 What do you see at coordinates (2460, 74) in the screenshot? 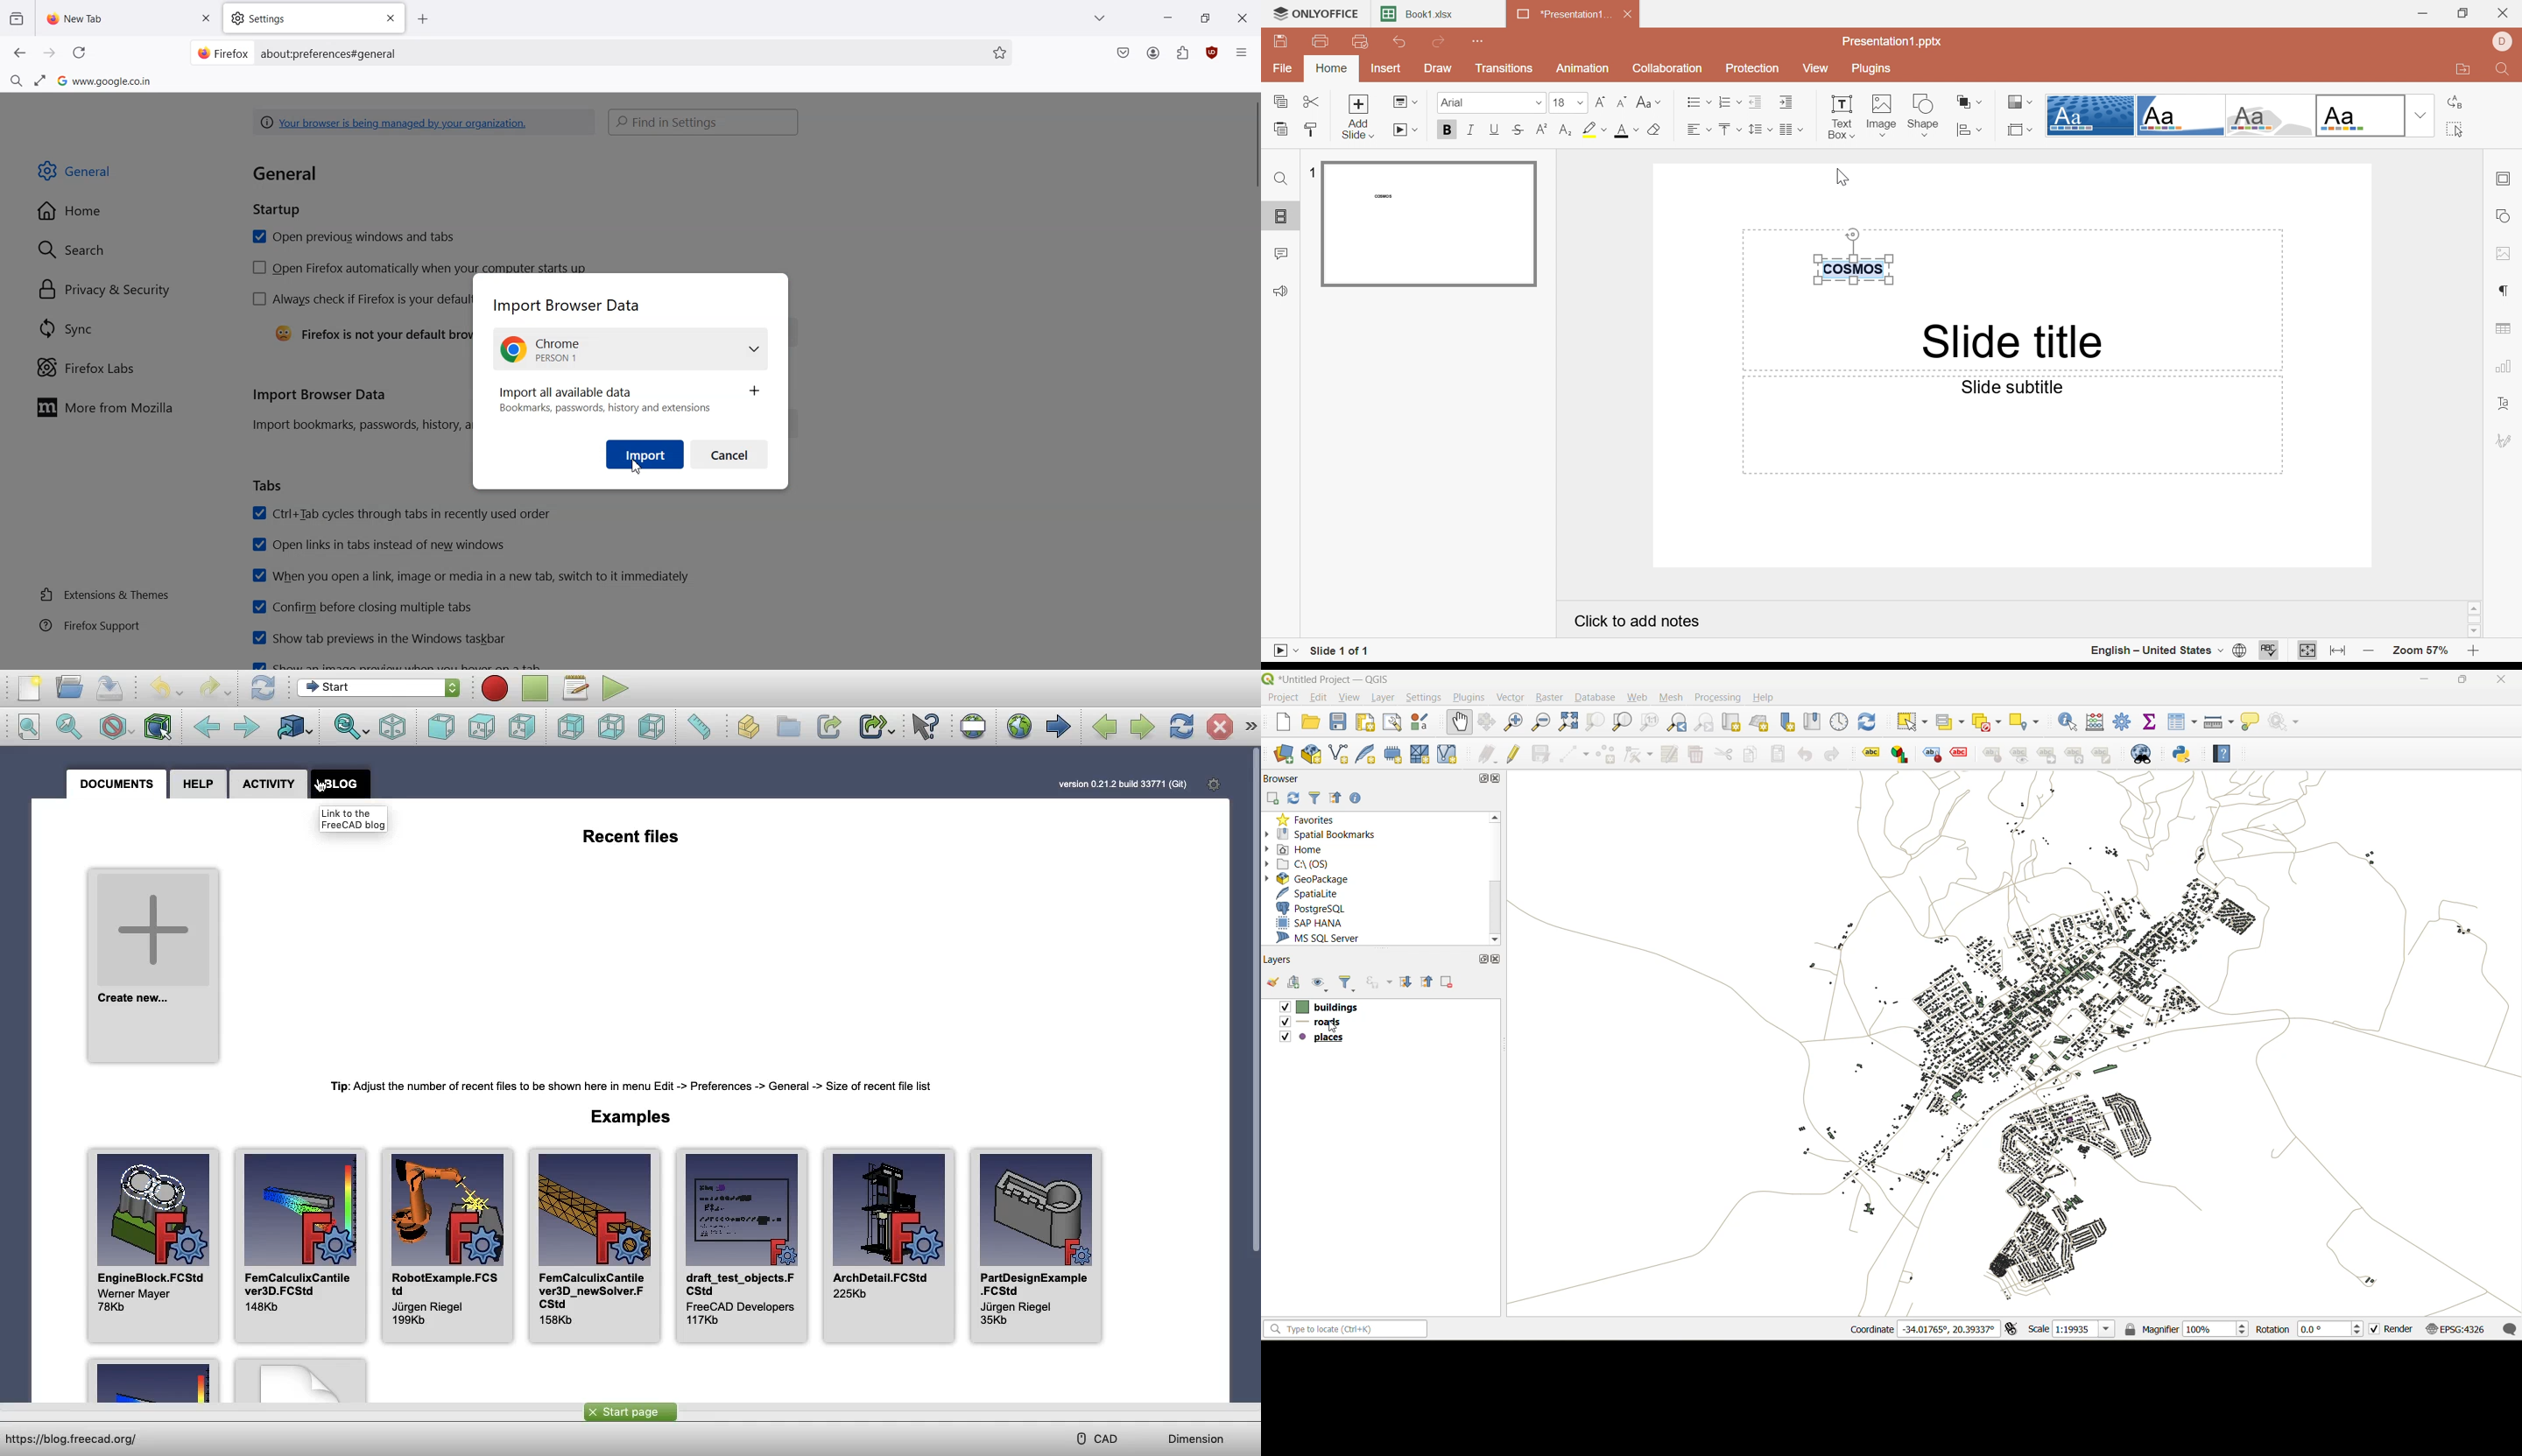
I see `Open file location` at bounding box center [2460, 74].